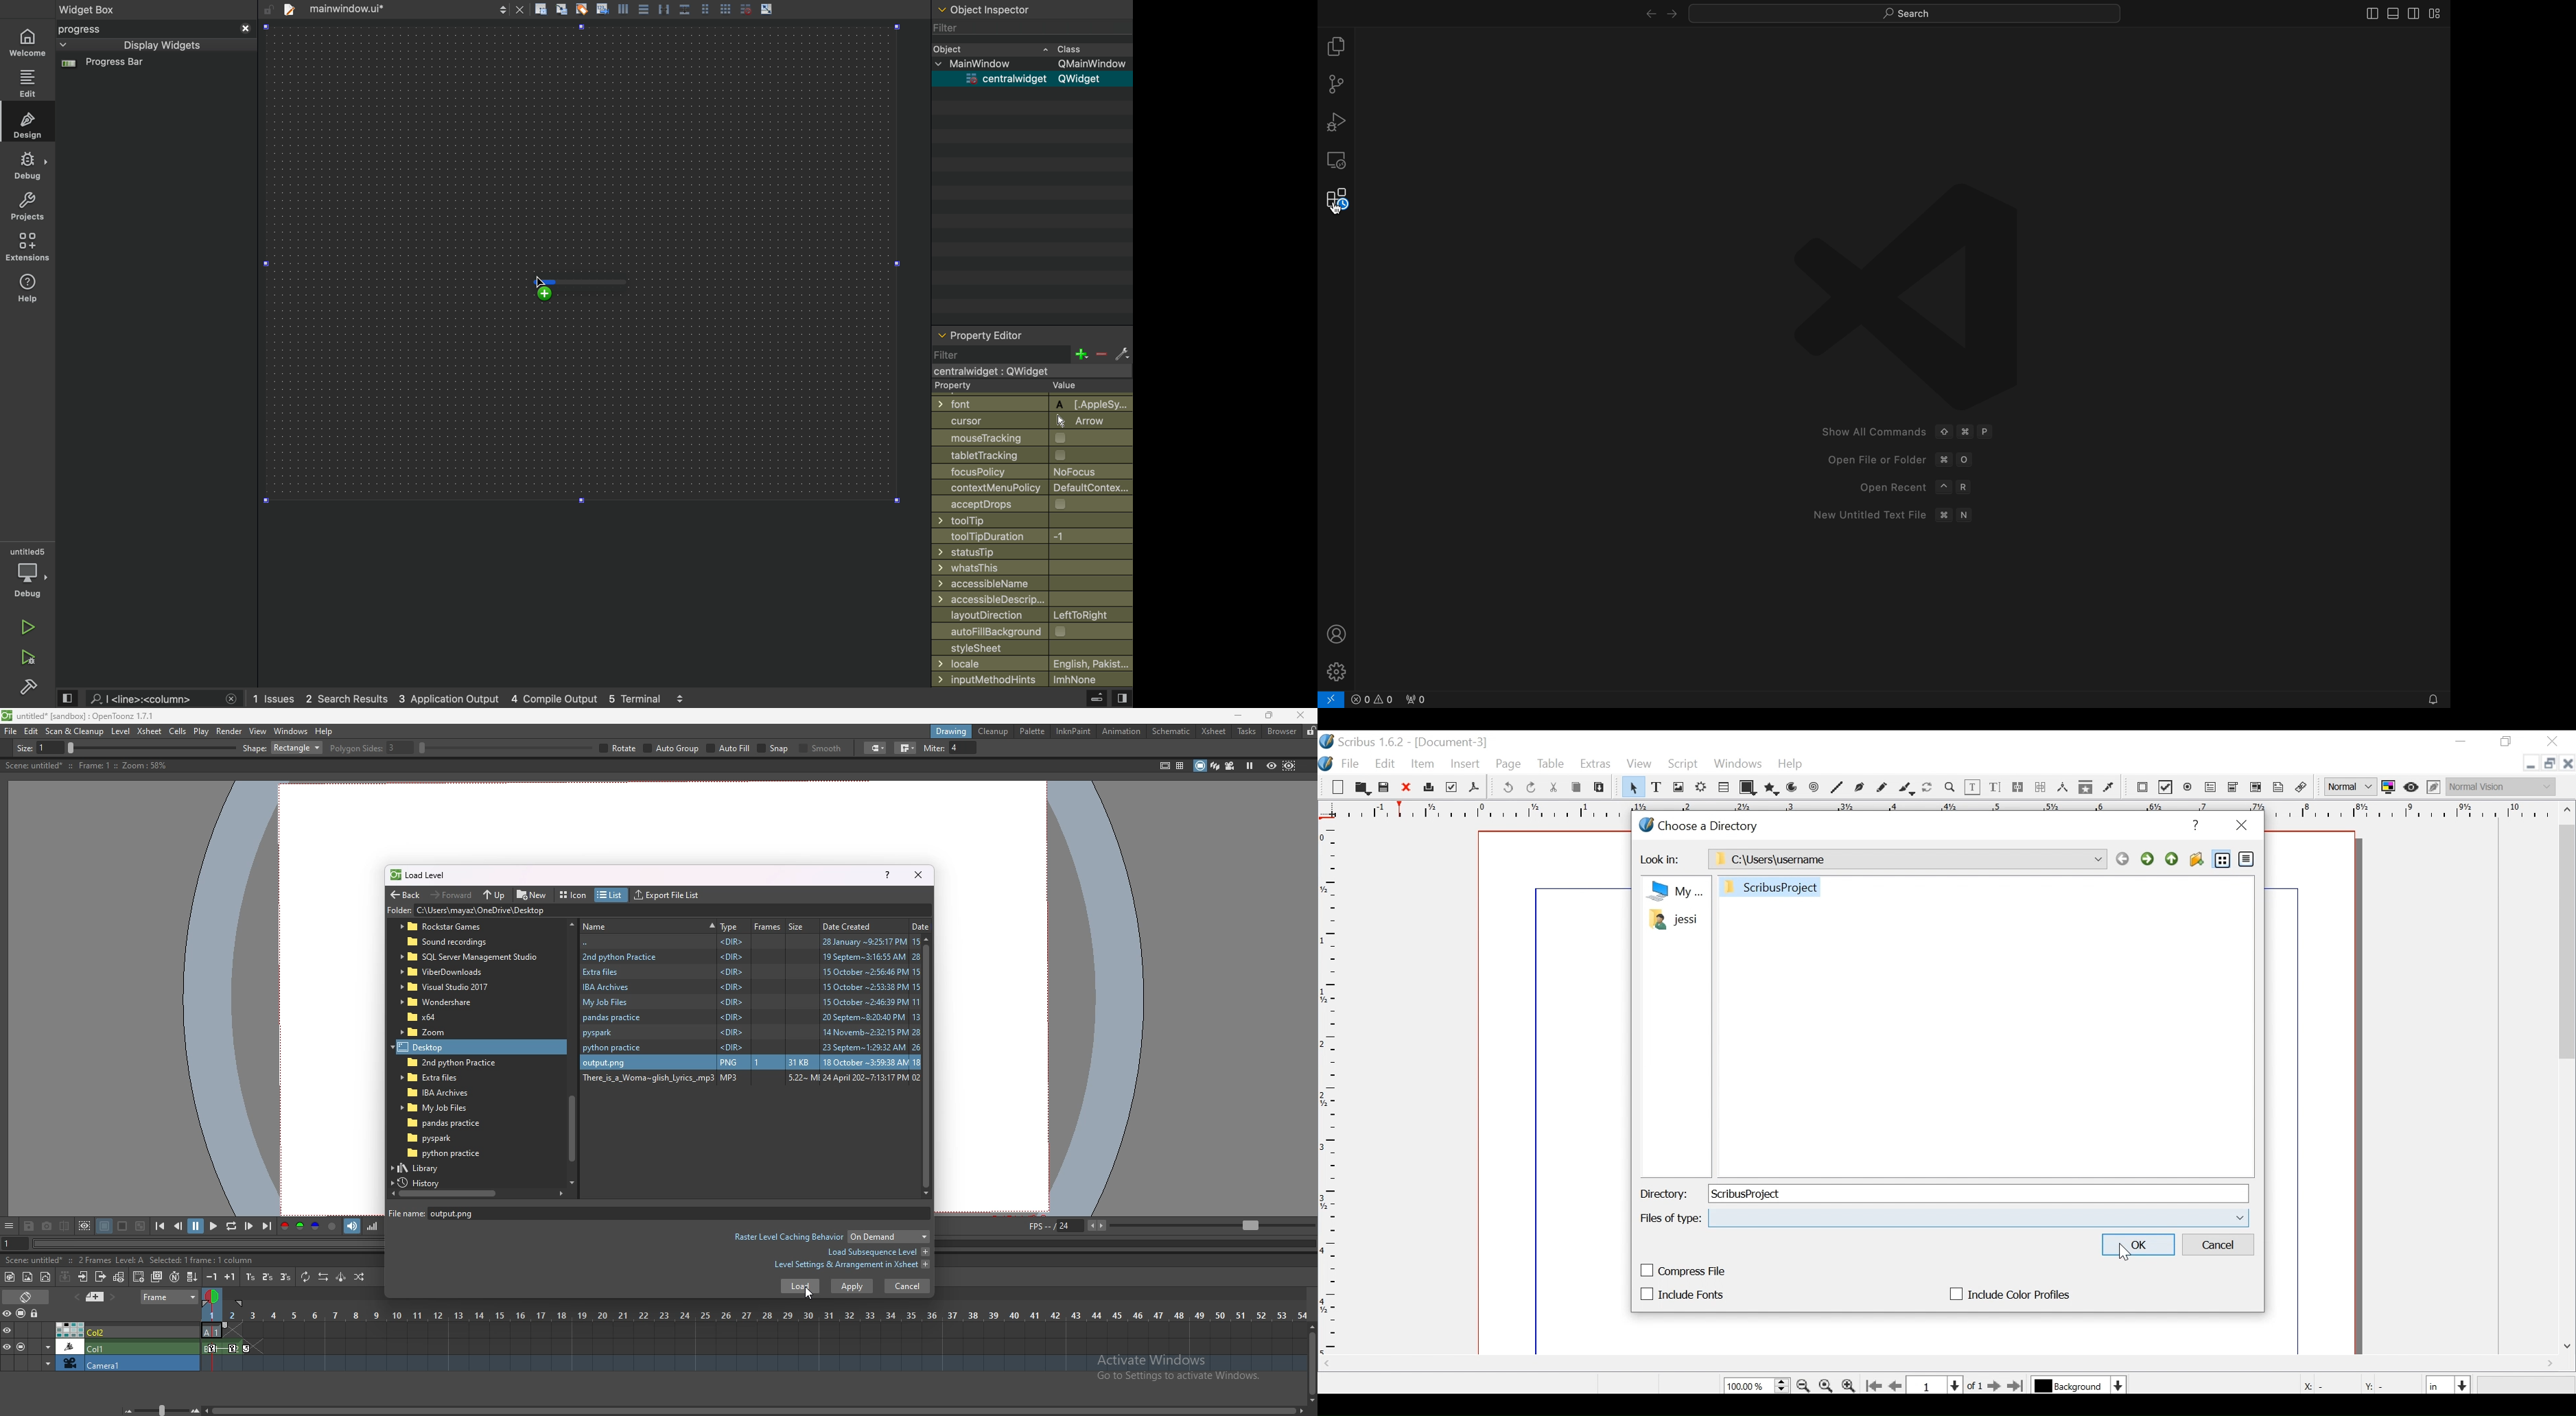 Image resolution: width=2576 pixels, height=1428 pixels. What do you see at coordinates (753, 1331) in the screenshot?
I see `timeline` at bounding box center [753, 1331].